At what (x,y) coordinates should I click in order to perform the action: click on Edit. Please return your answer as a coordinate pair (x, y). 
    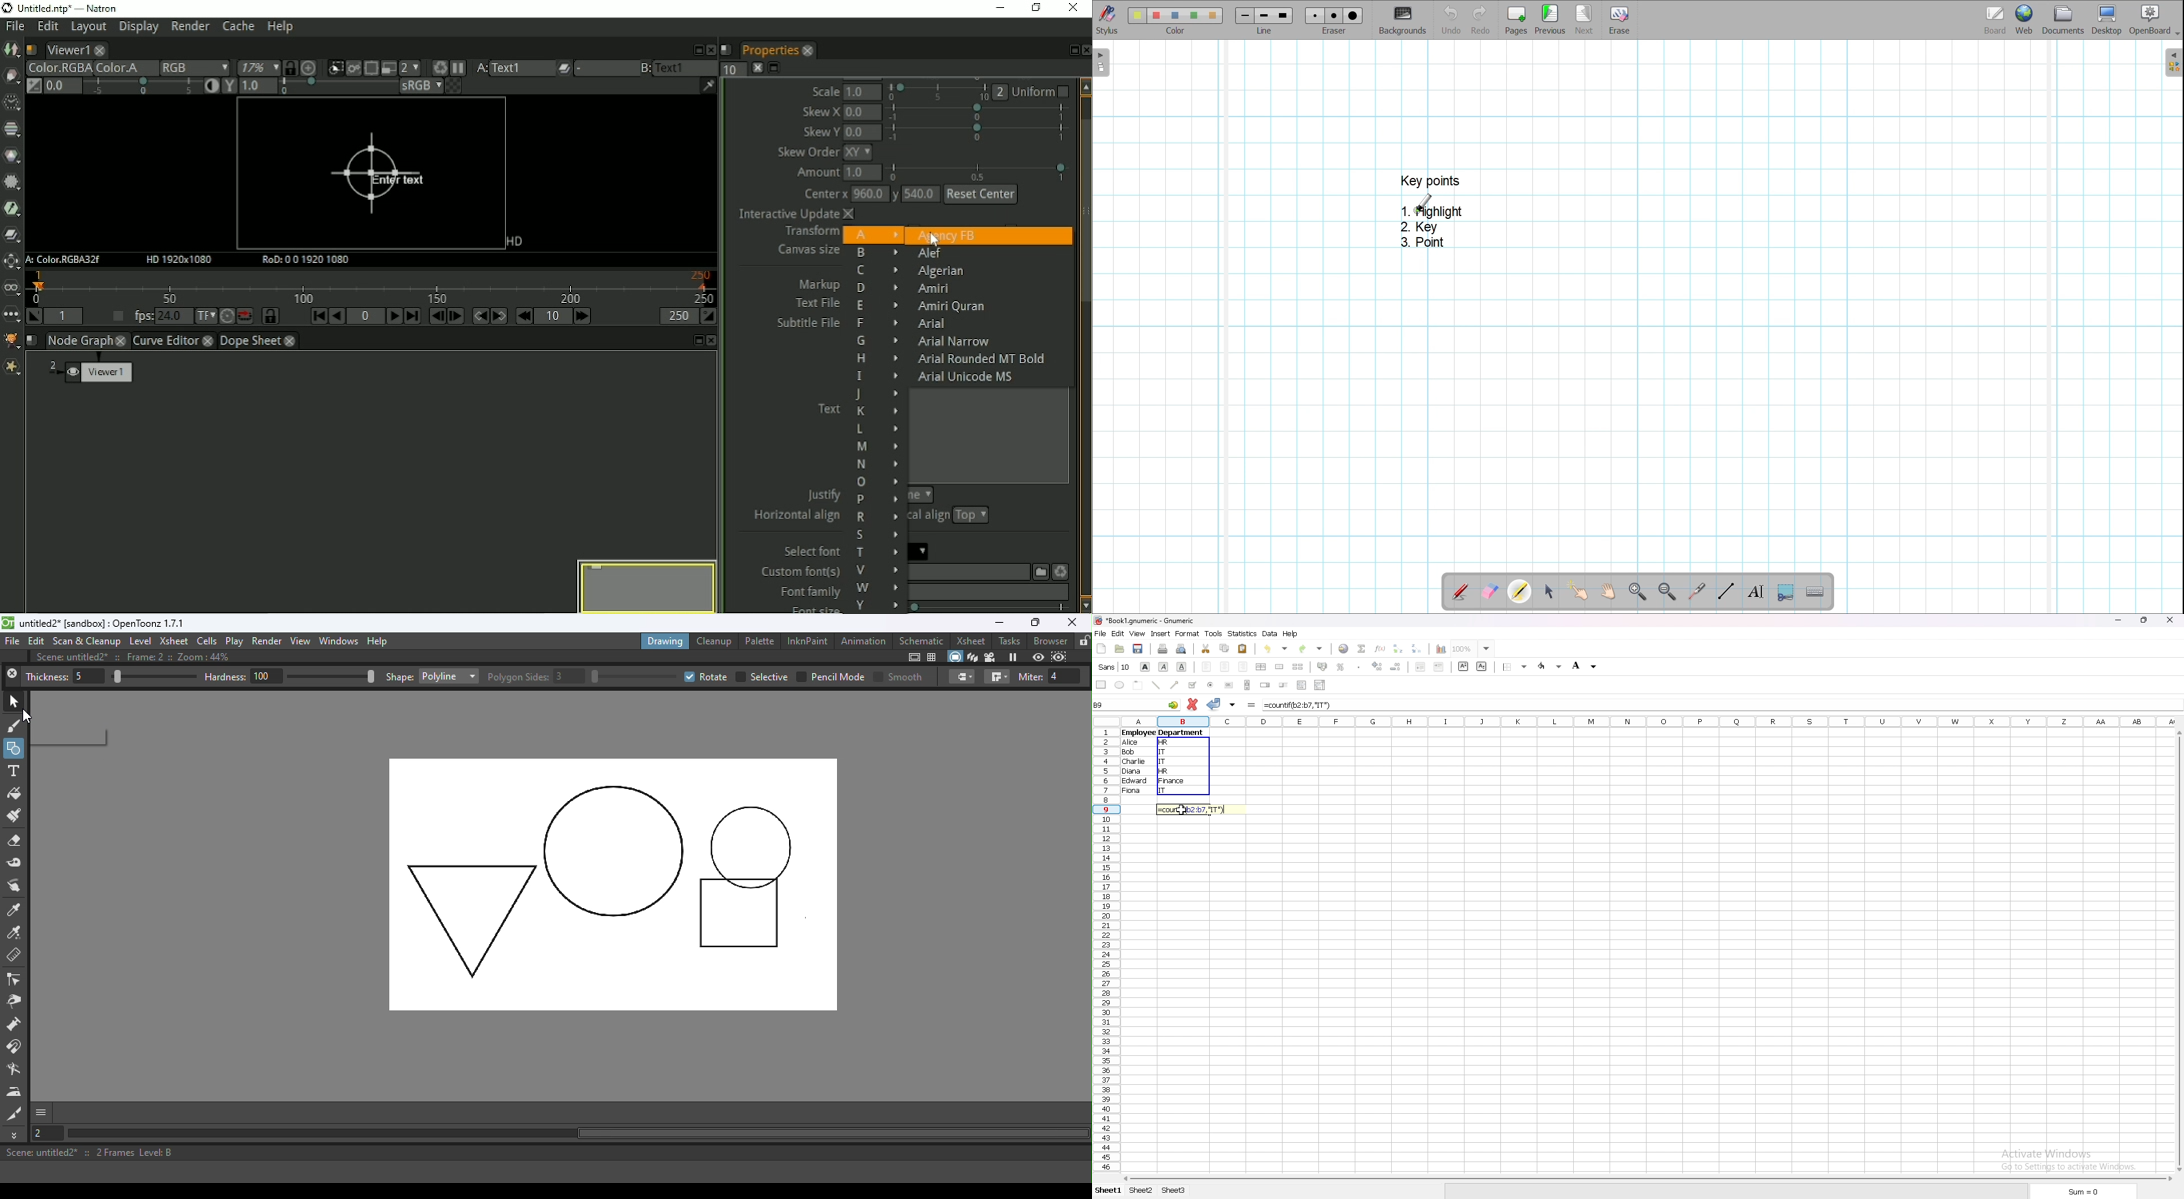
    Looking at the image, I should click on (37, 642).